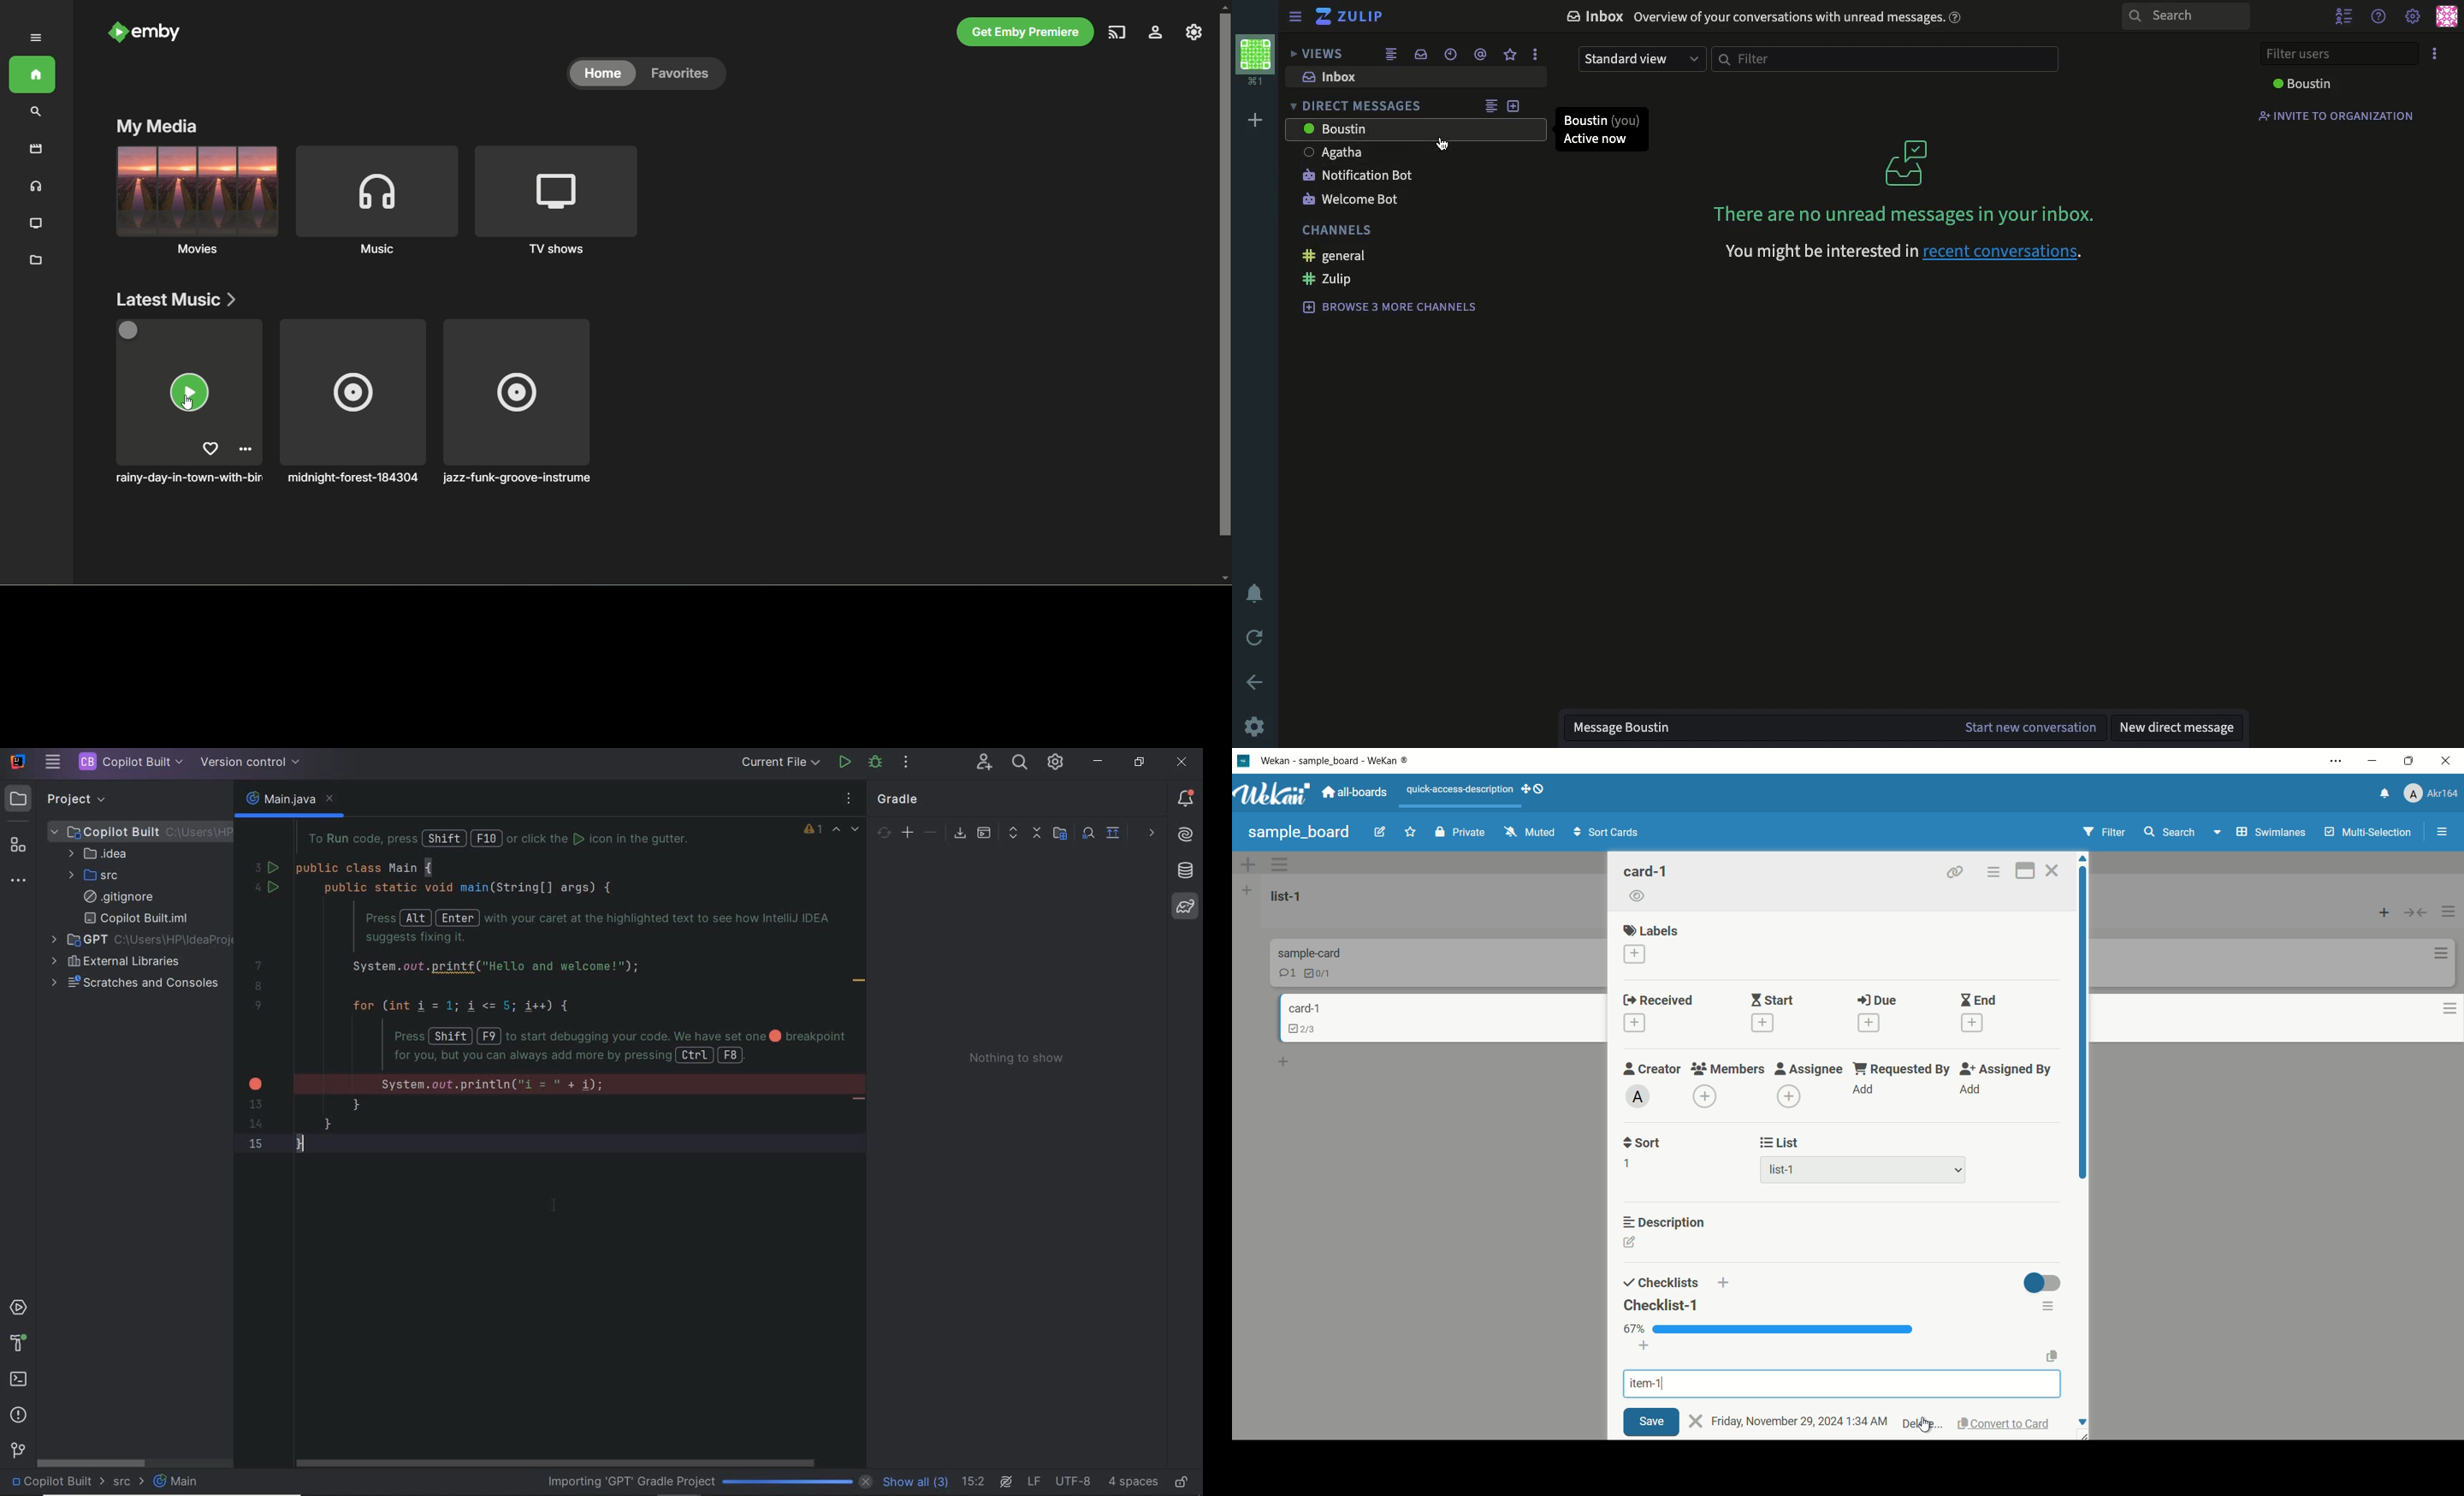 The width and height of the screenshot is (2464, 1512). Describe the element at coordinates (2381, 912) in the screenshot. I see `add card top of list` at that location.